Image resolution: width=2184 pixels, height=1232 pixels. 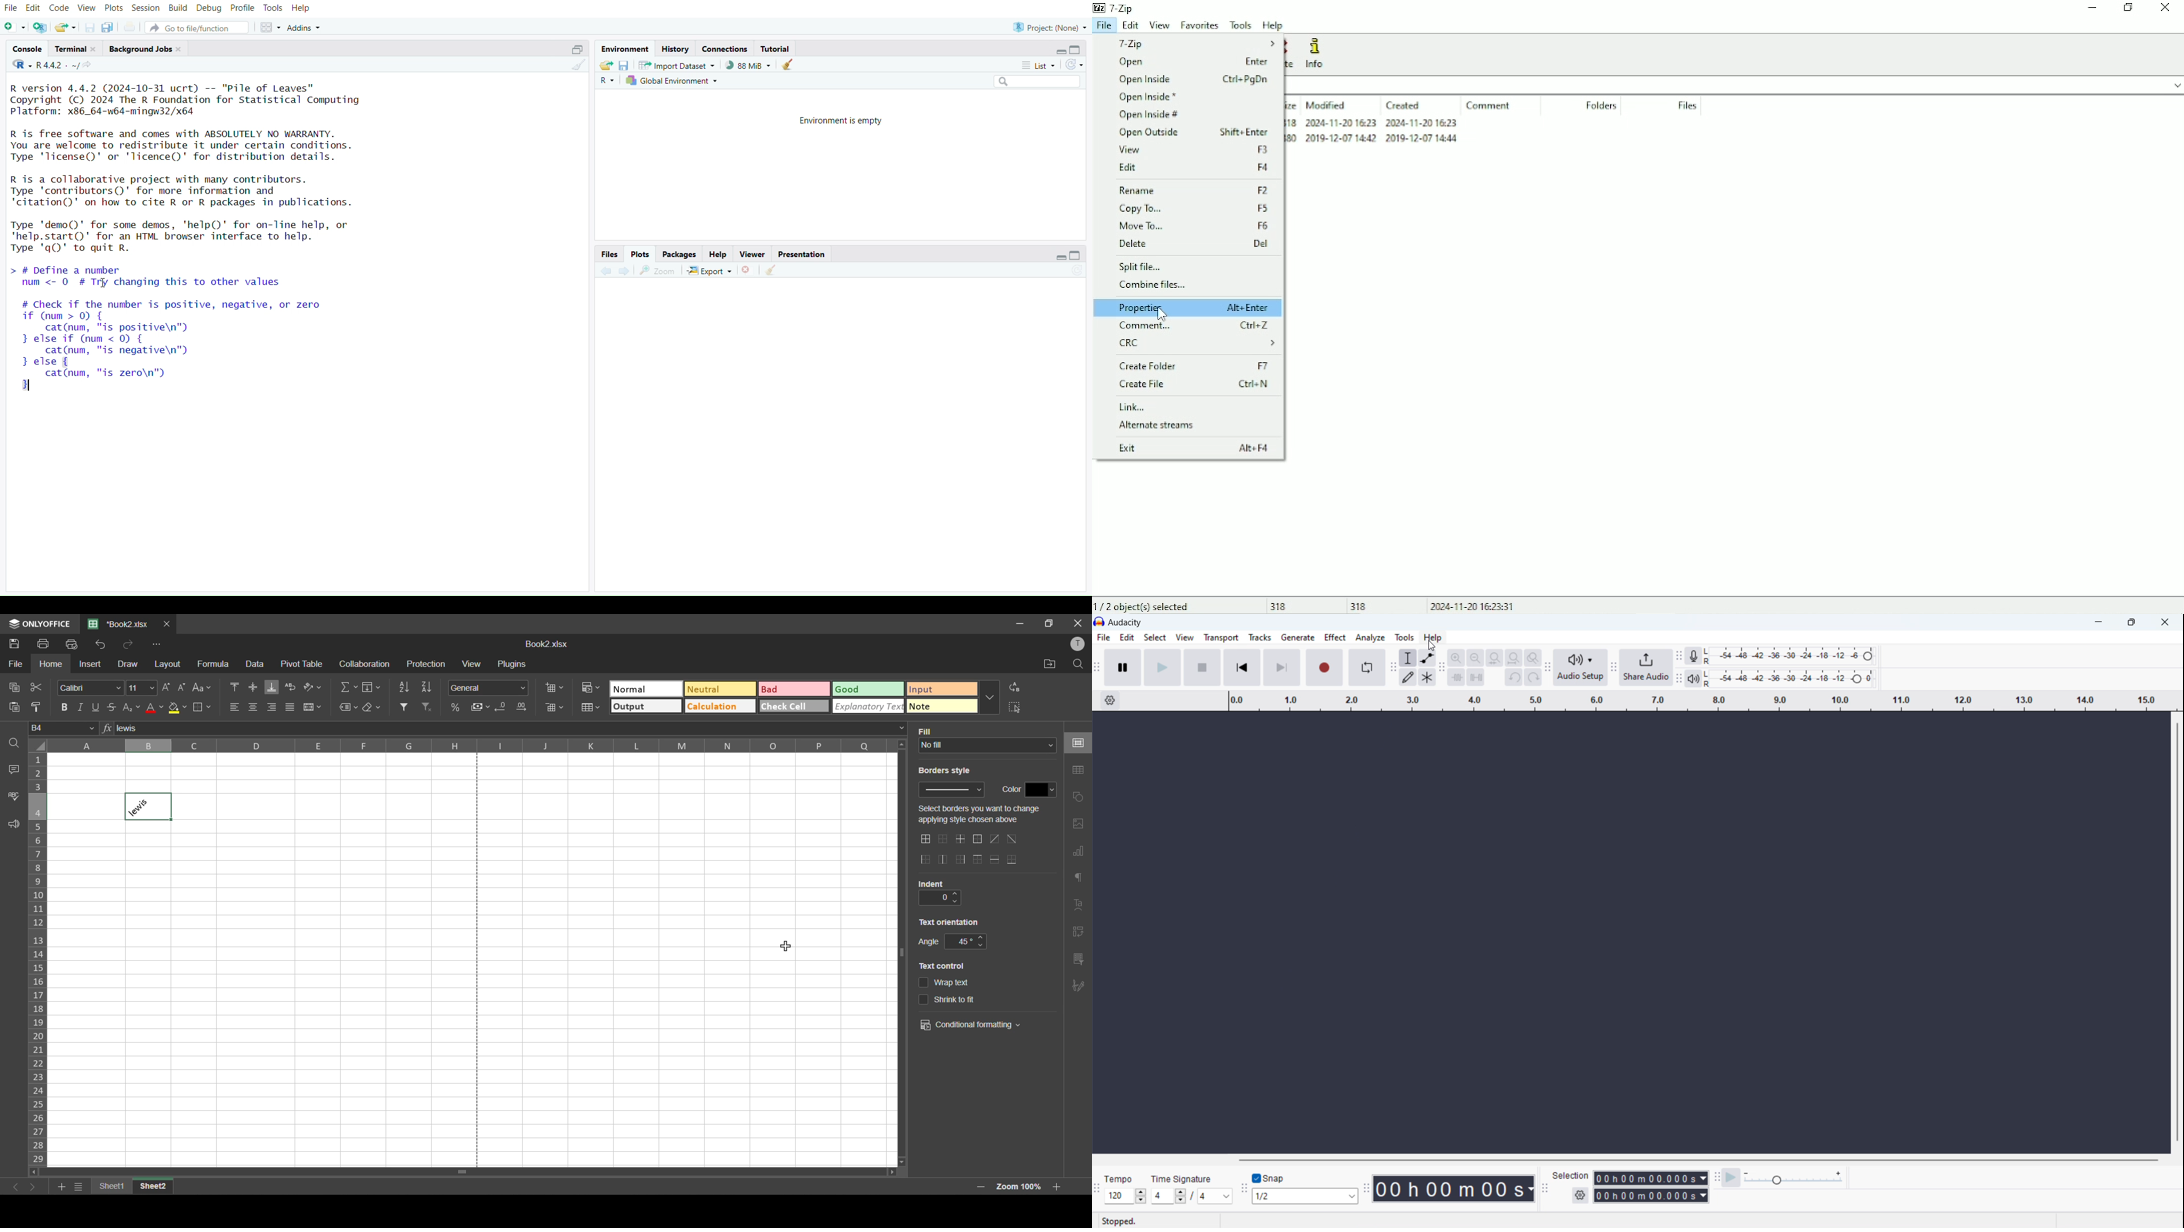 What do you see at coordinates (237, 689) in the screenshot?
I see `align top` at bounding box center [237, 689].